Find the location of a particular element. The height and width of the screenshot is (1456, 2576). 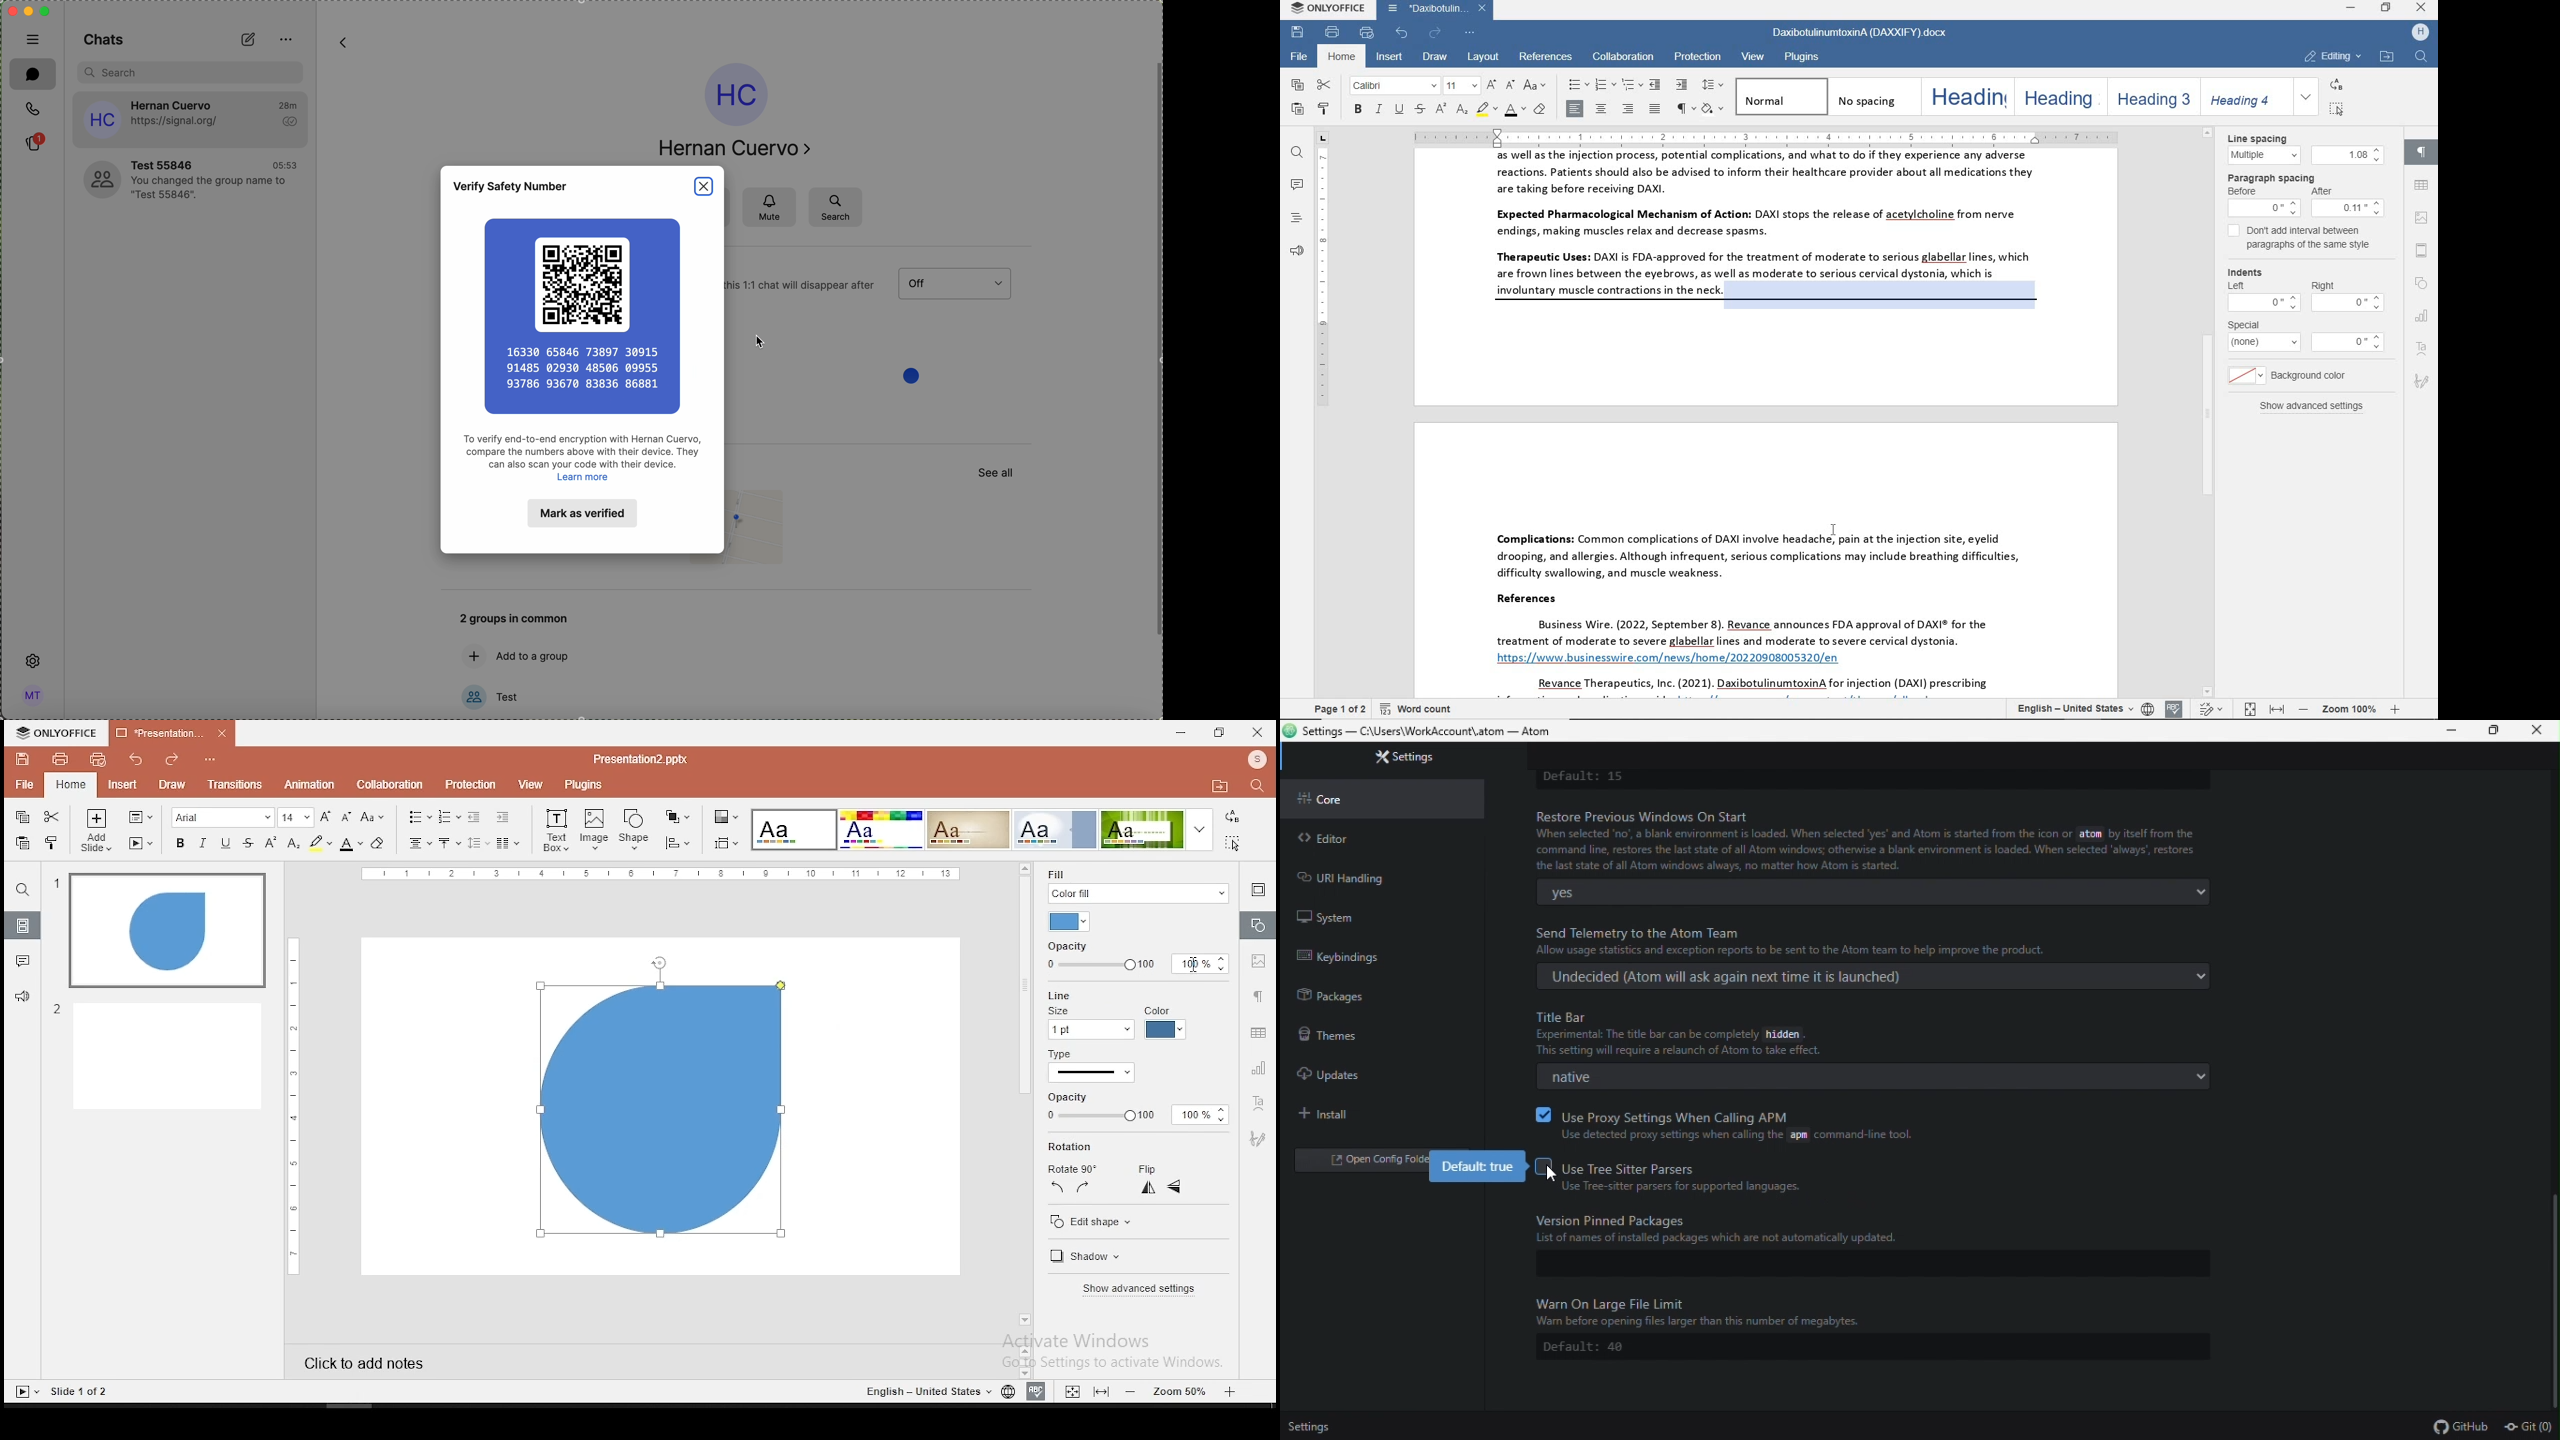

redo is located at coordinates (167, 760).